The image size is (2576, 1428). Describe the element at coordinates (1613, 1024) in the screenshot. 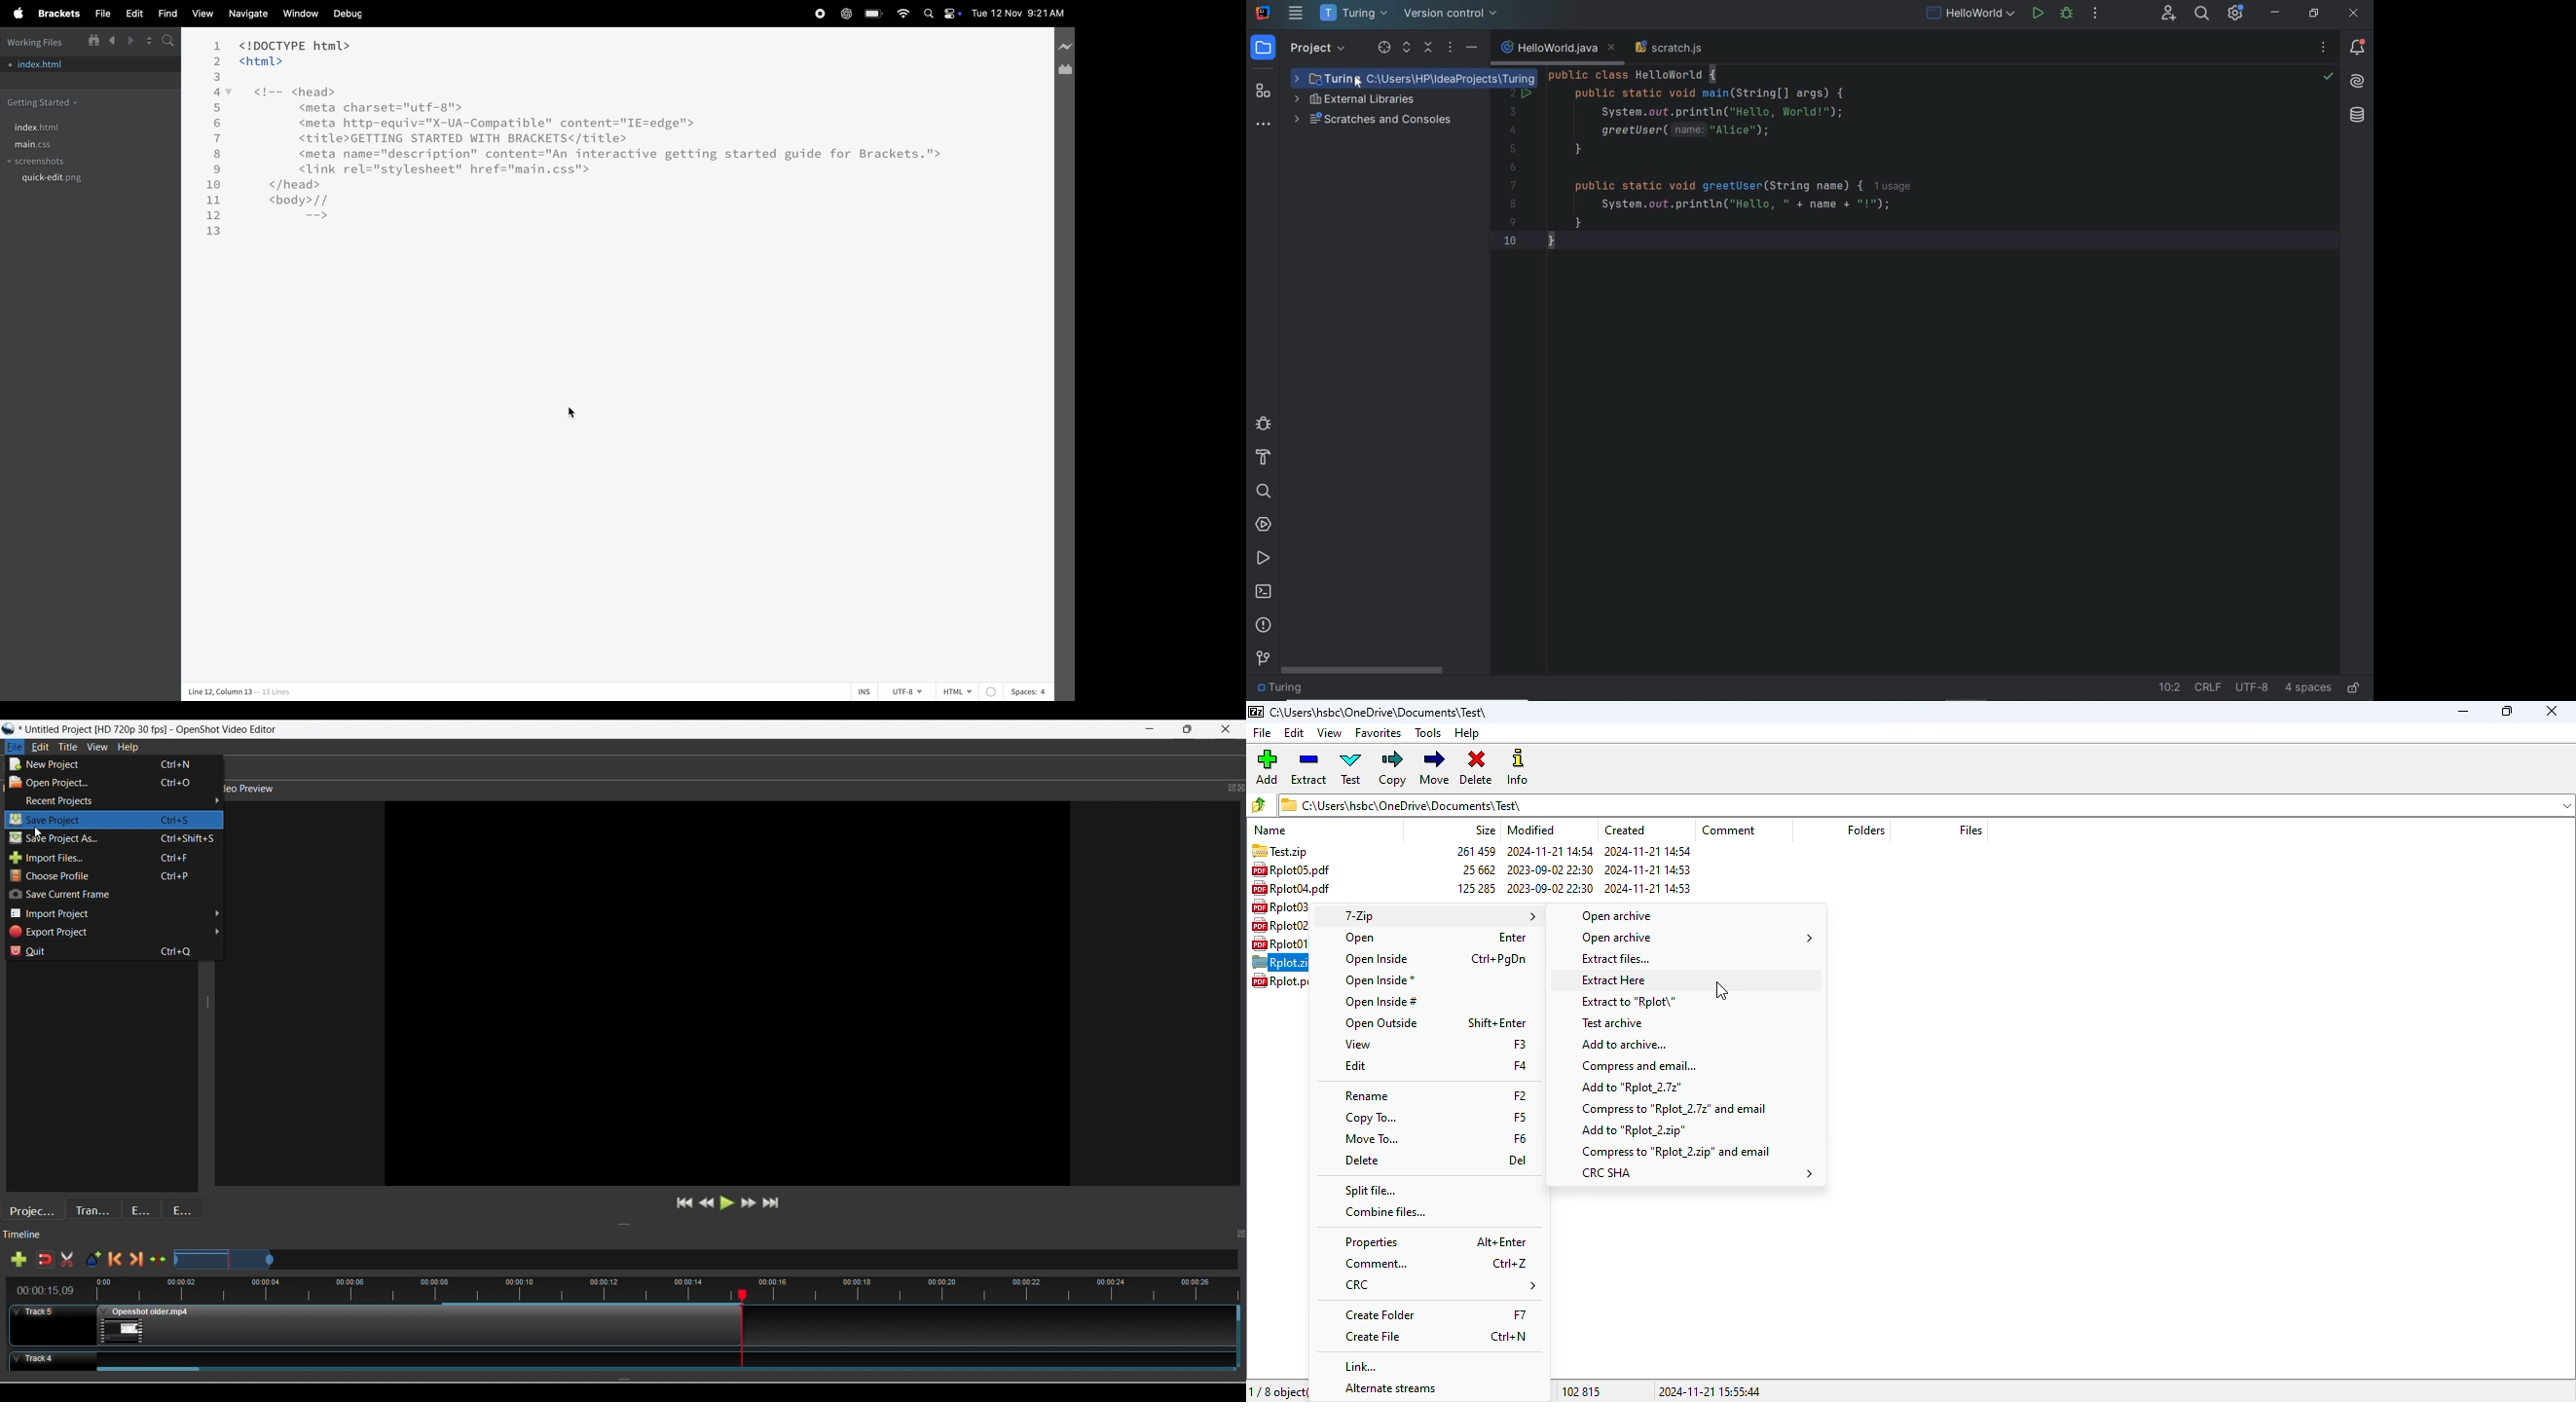

I see `test archive` at that location.